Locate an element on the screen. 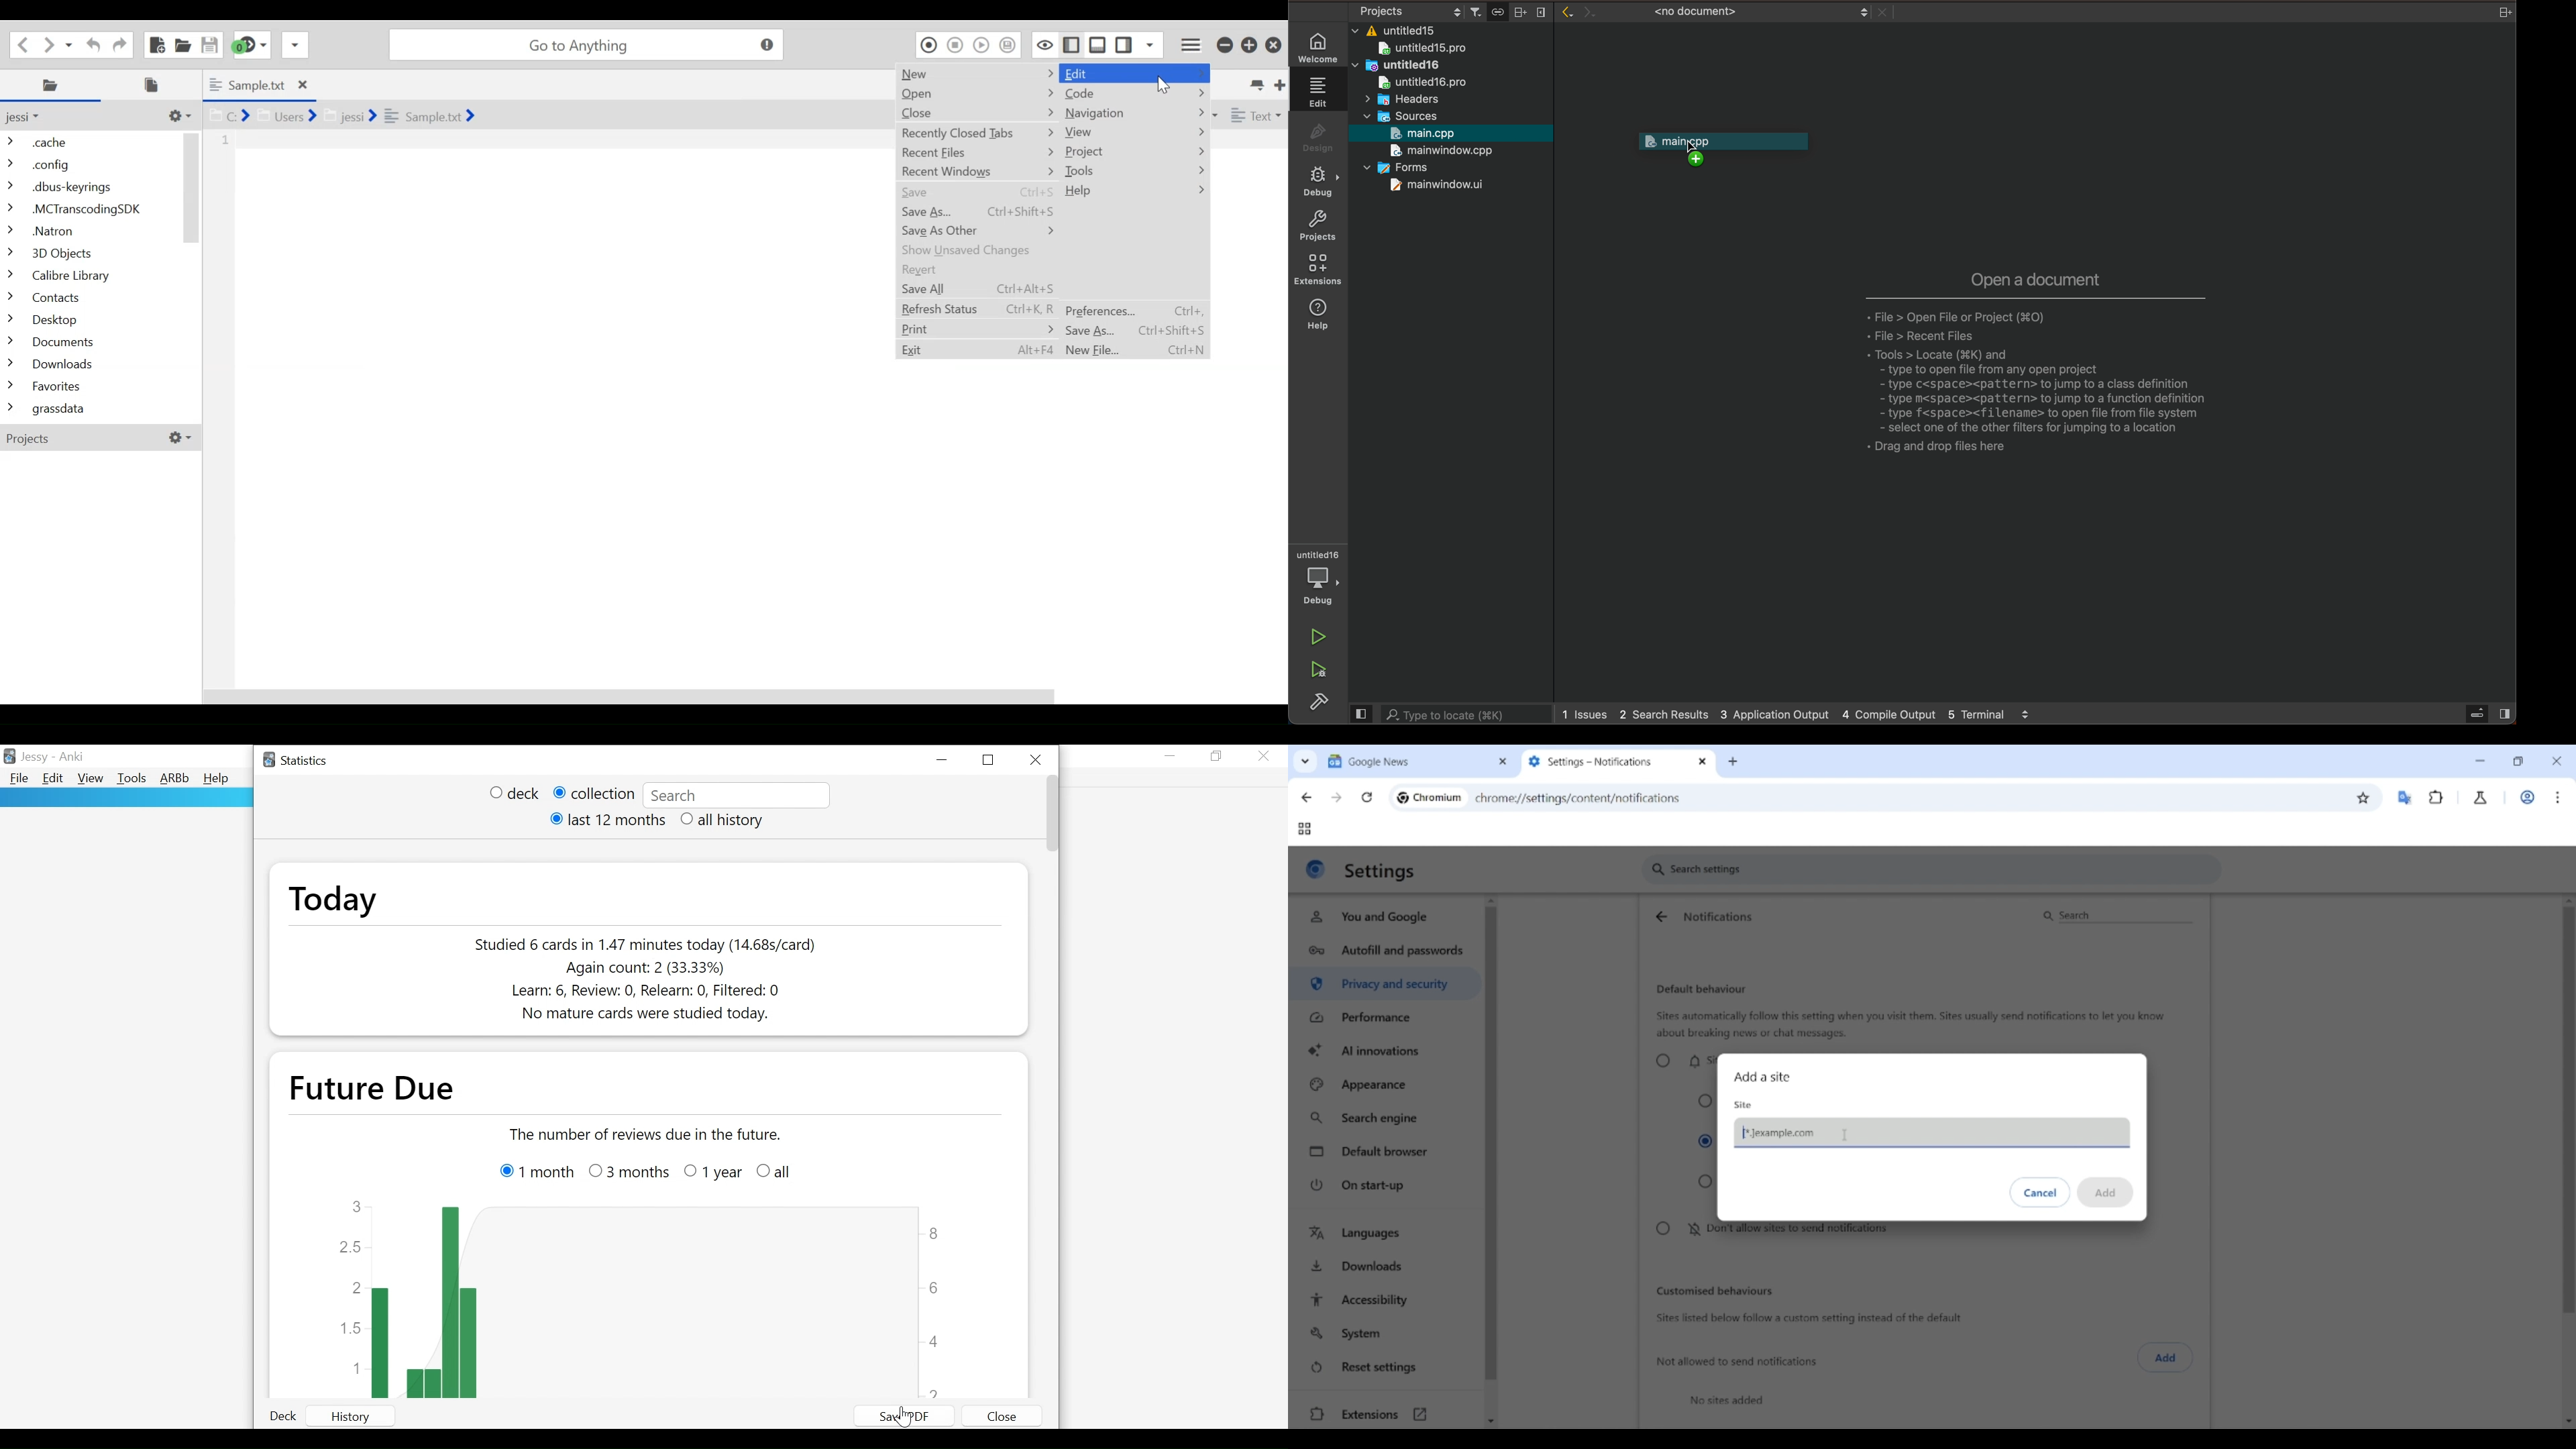 The width and height of the screenshot is (2576, 1456). Restore is located at coordinates (991, 759).